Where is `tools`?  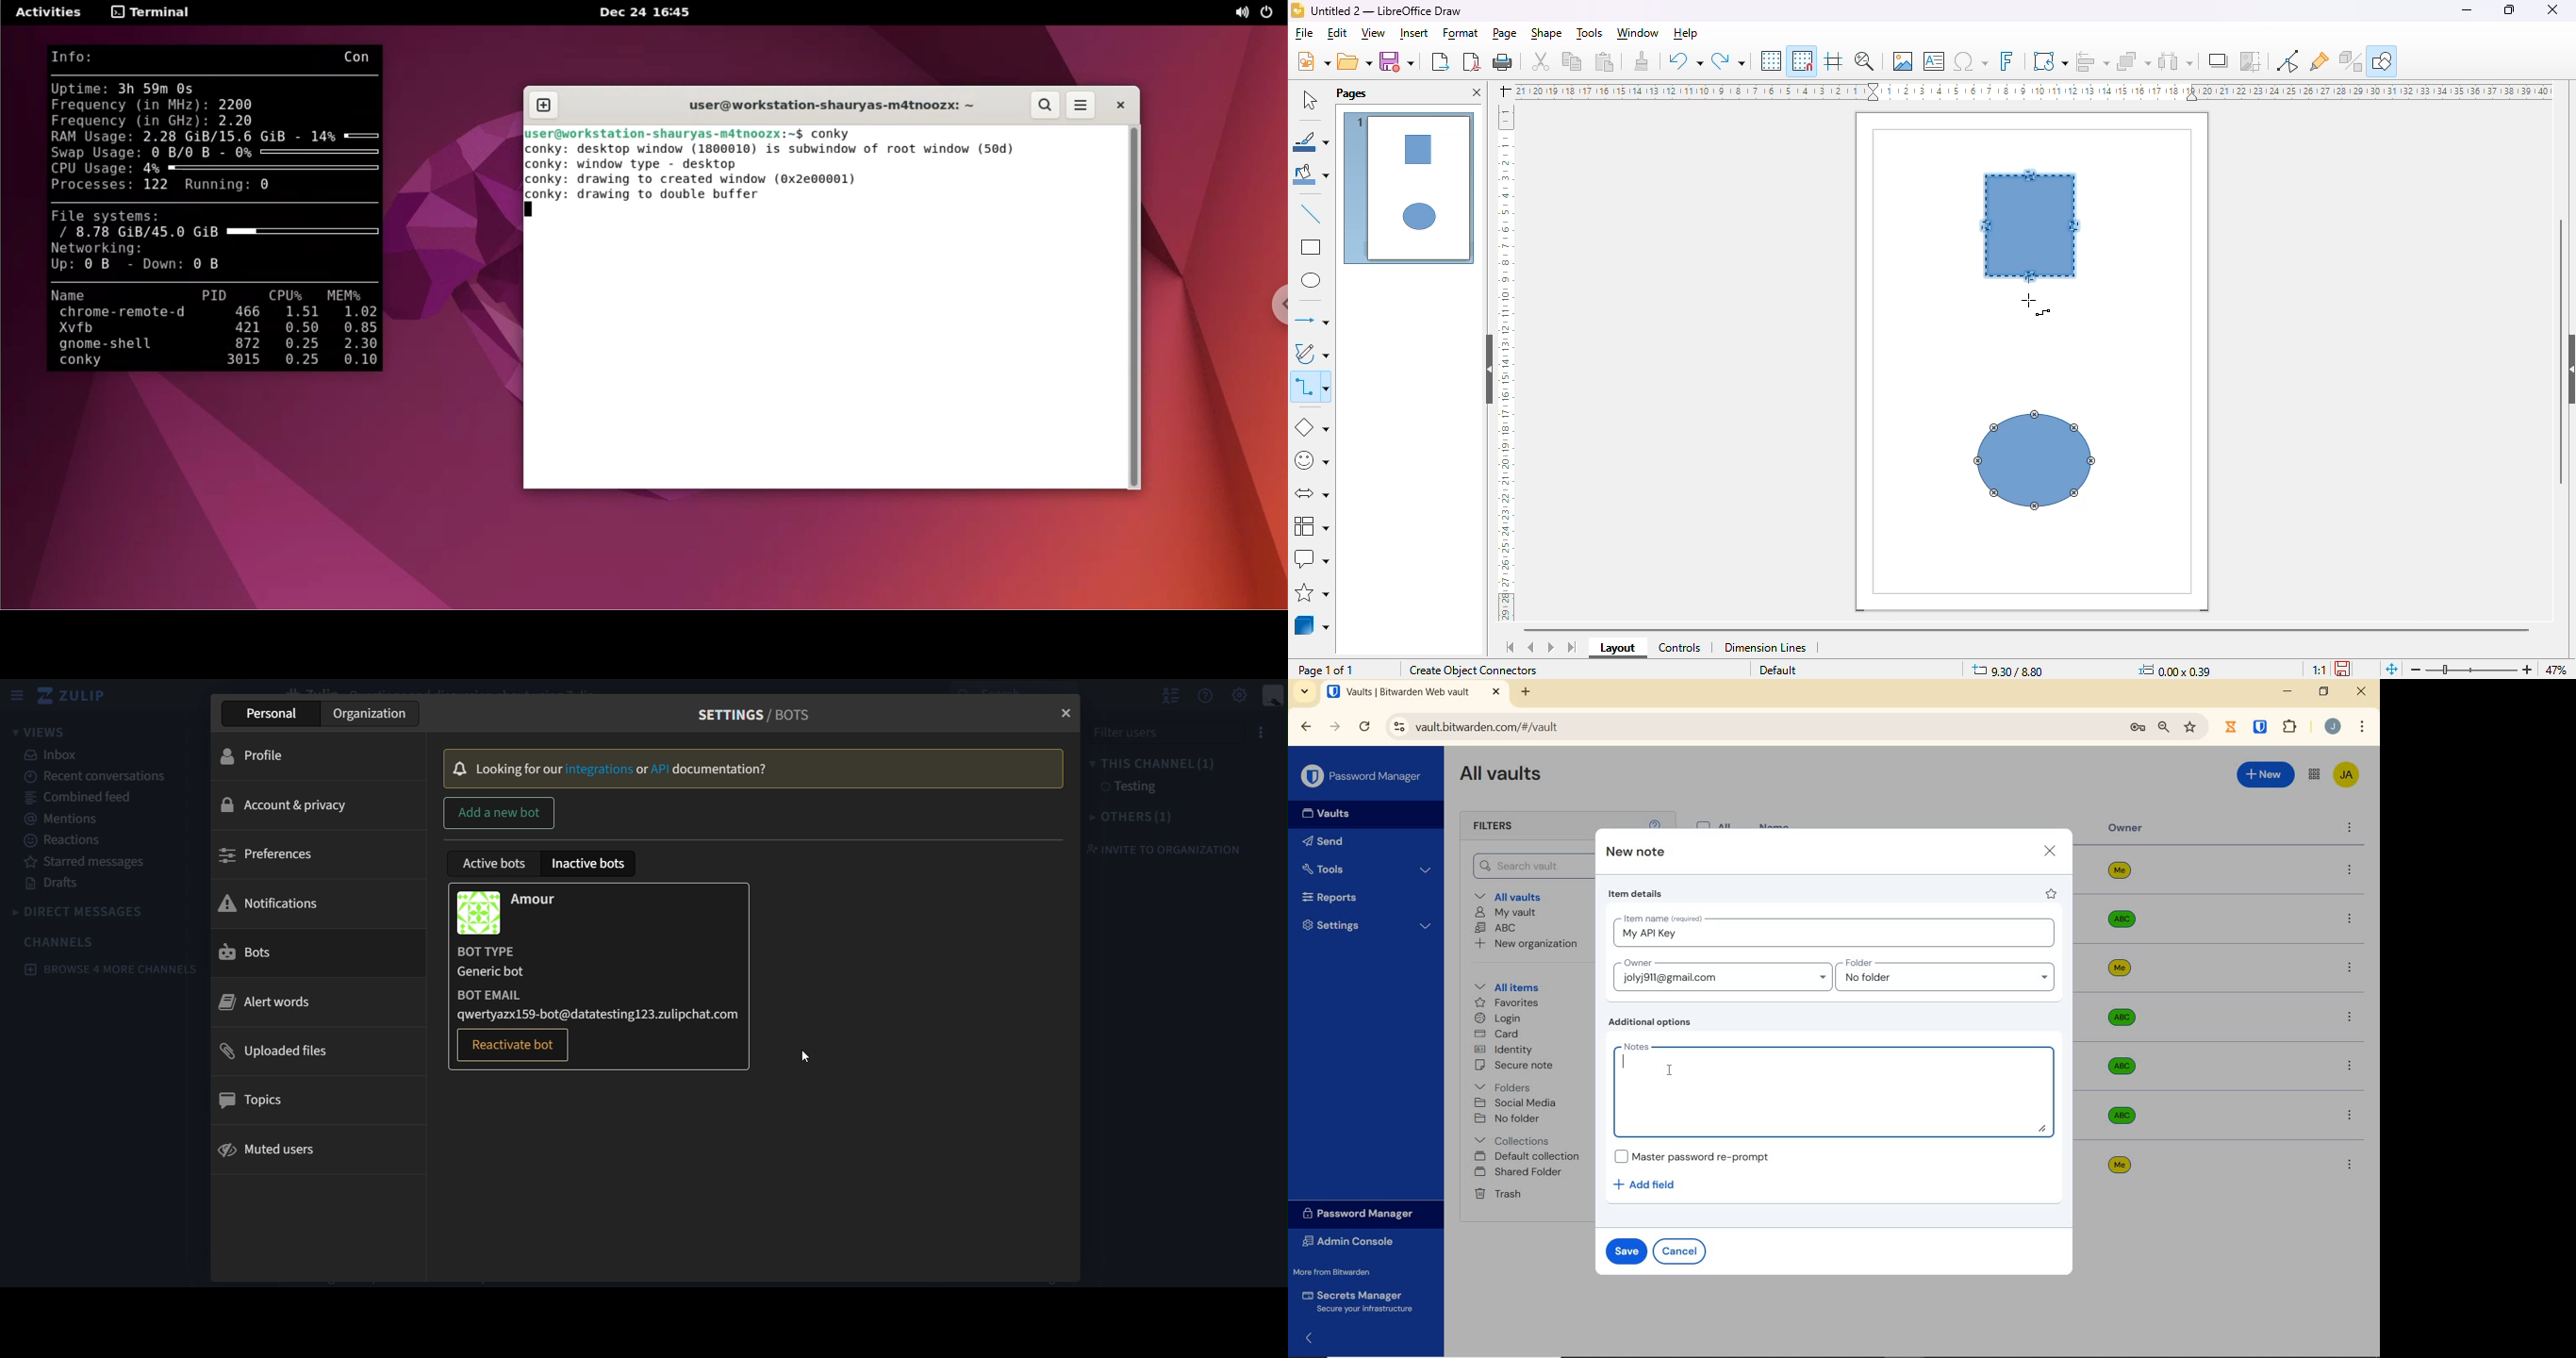
tools is located at coordinates (1591, 33).